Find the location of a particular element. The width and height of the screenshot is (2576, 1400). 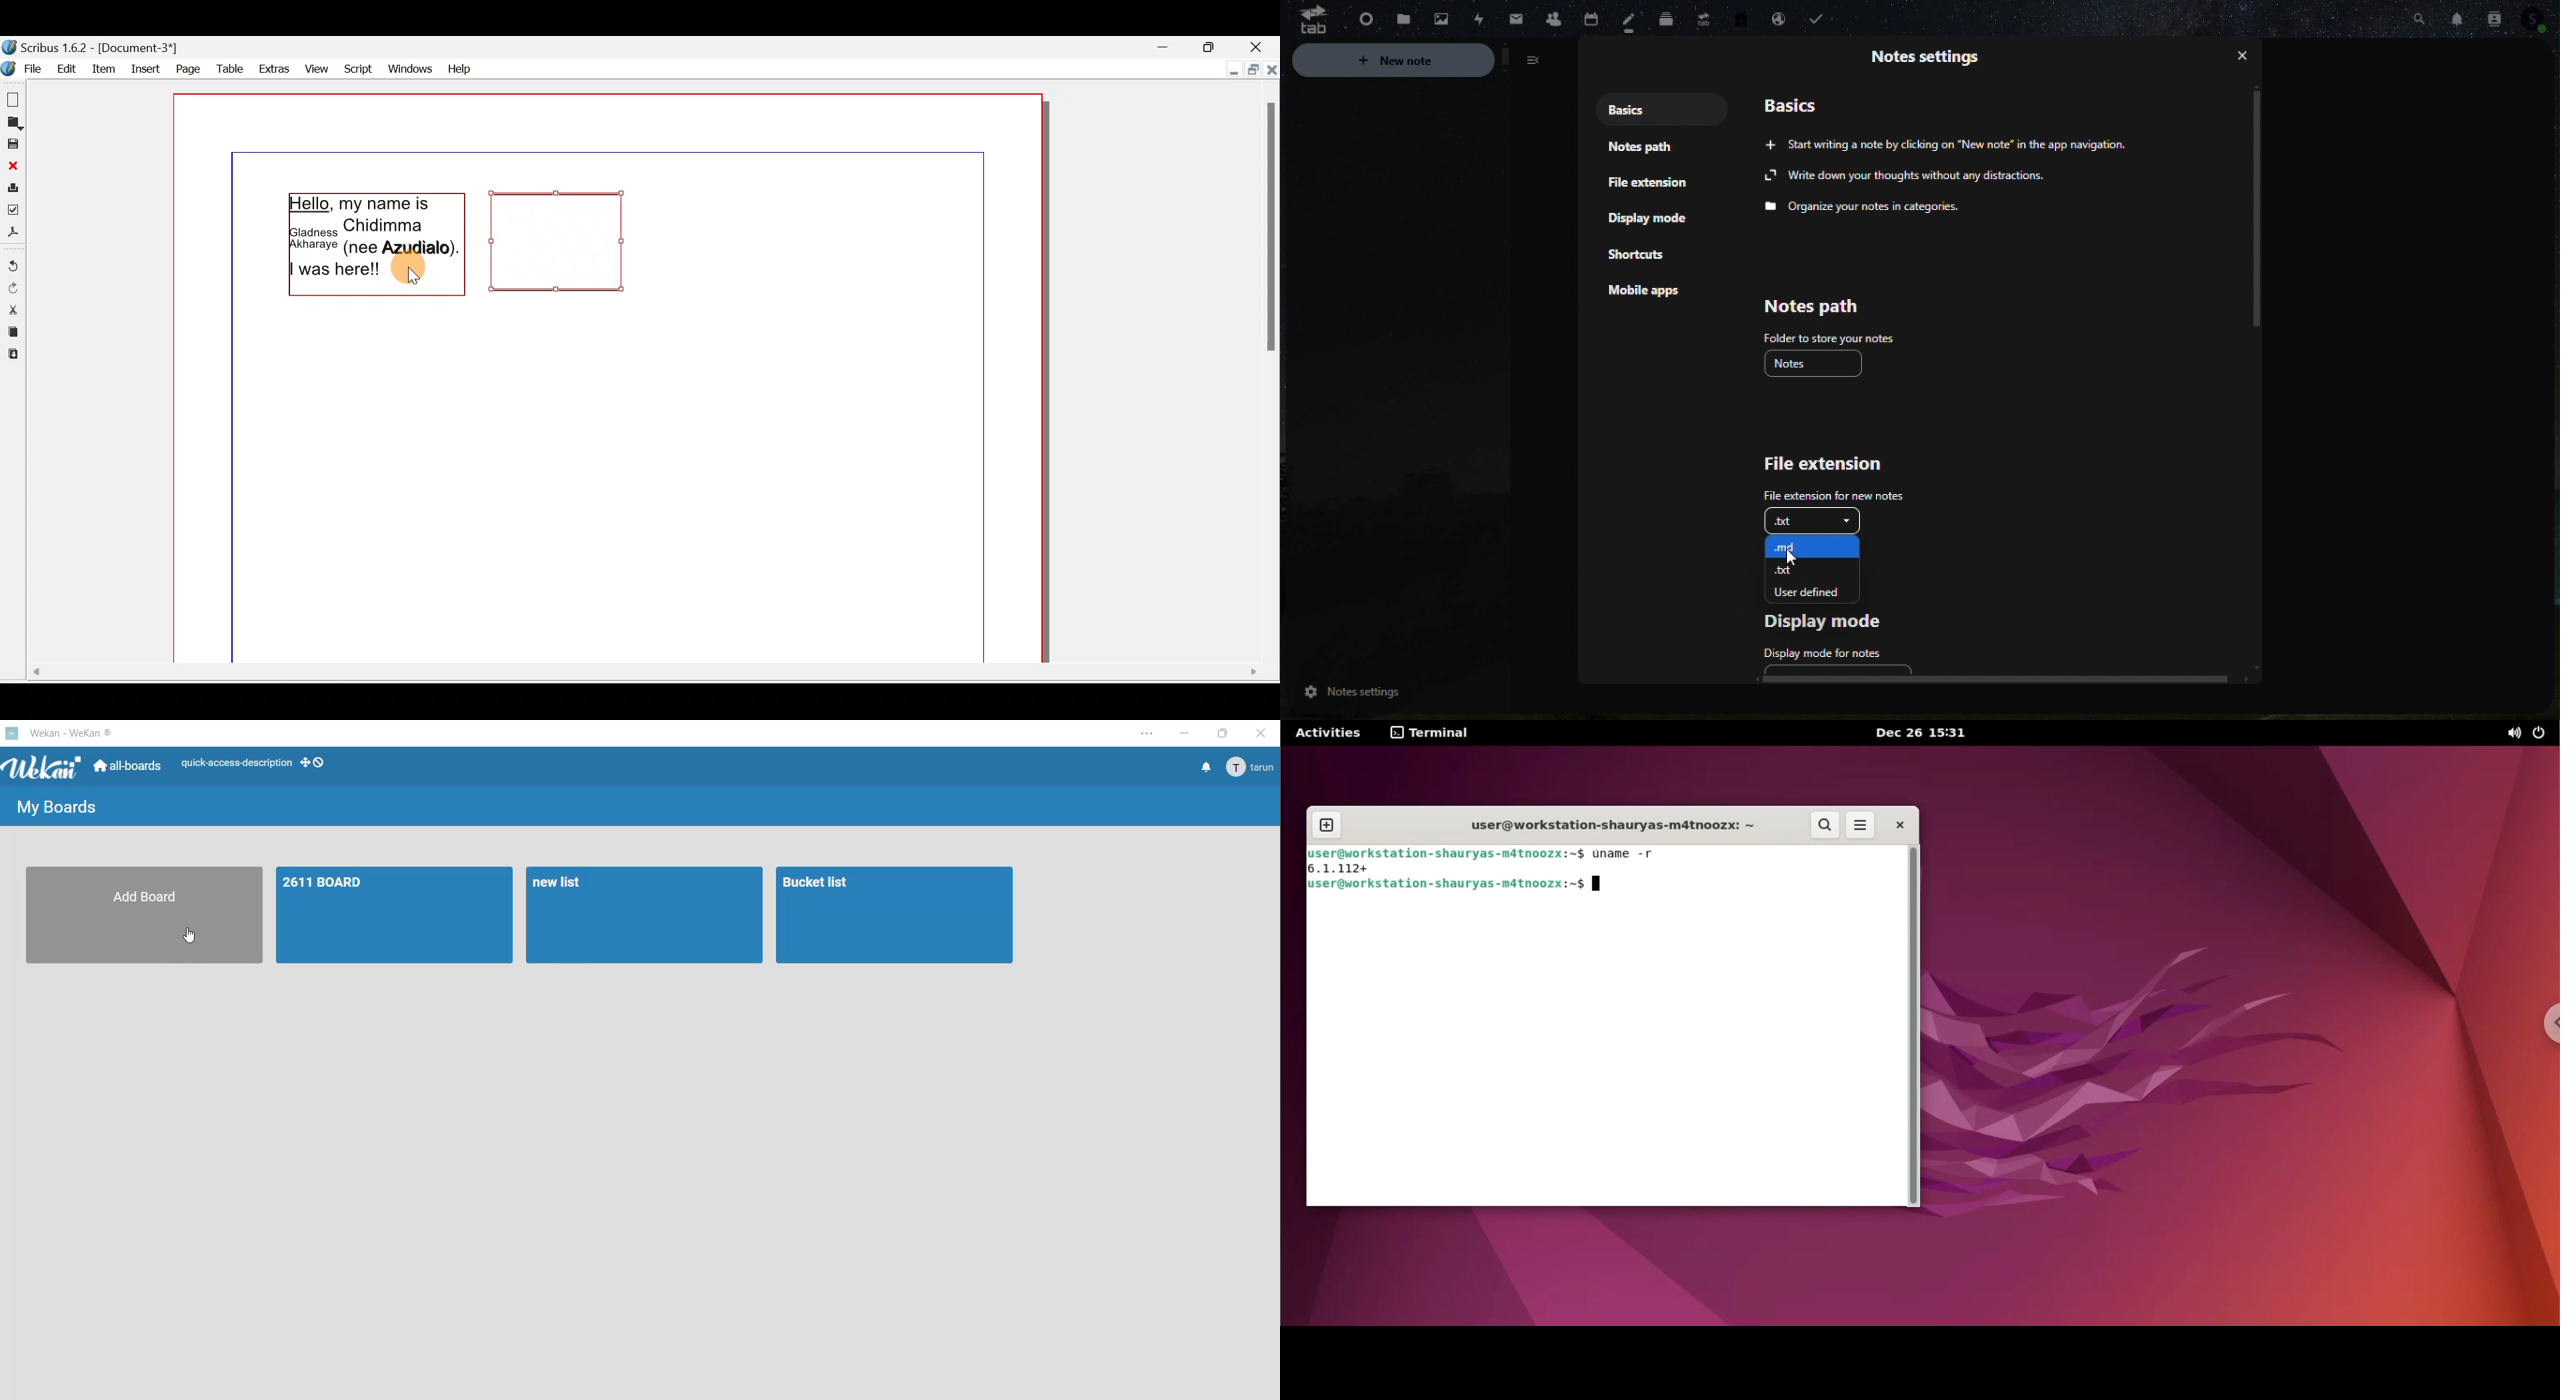

Close is located at coordinates (1271, 67).